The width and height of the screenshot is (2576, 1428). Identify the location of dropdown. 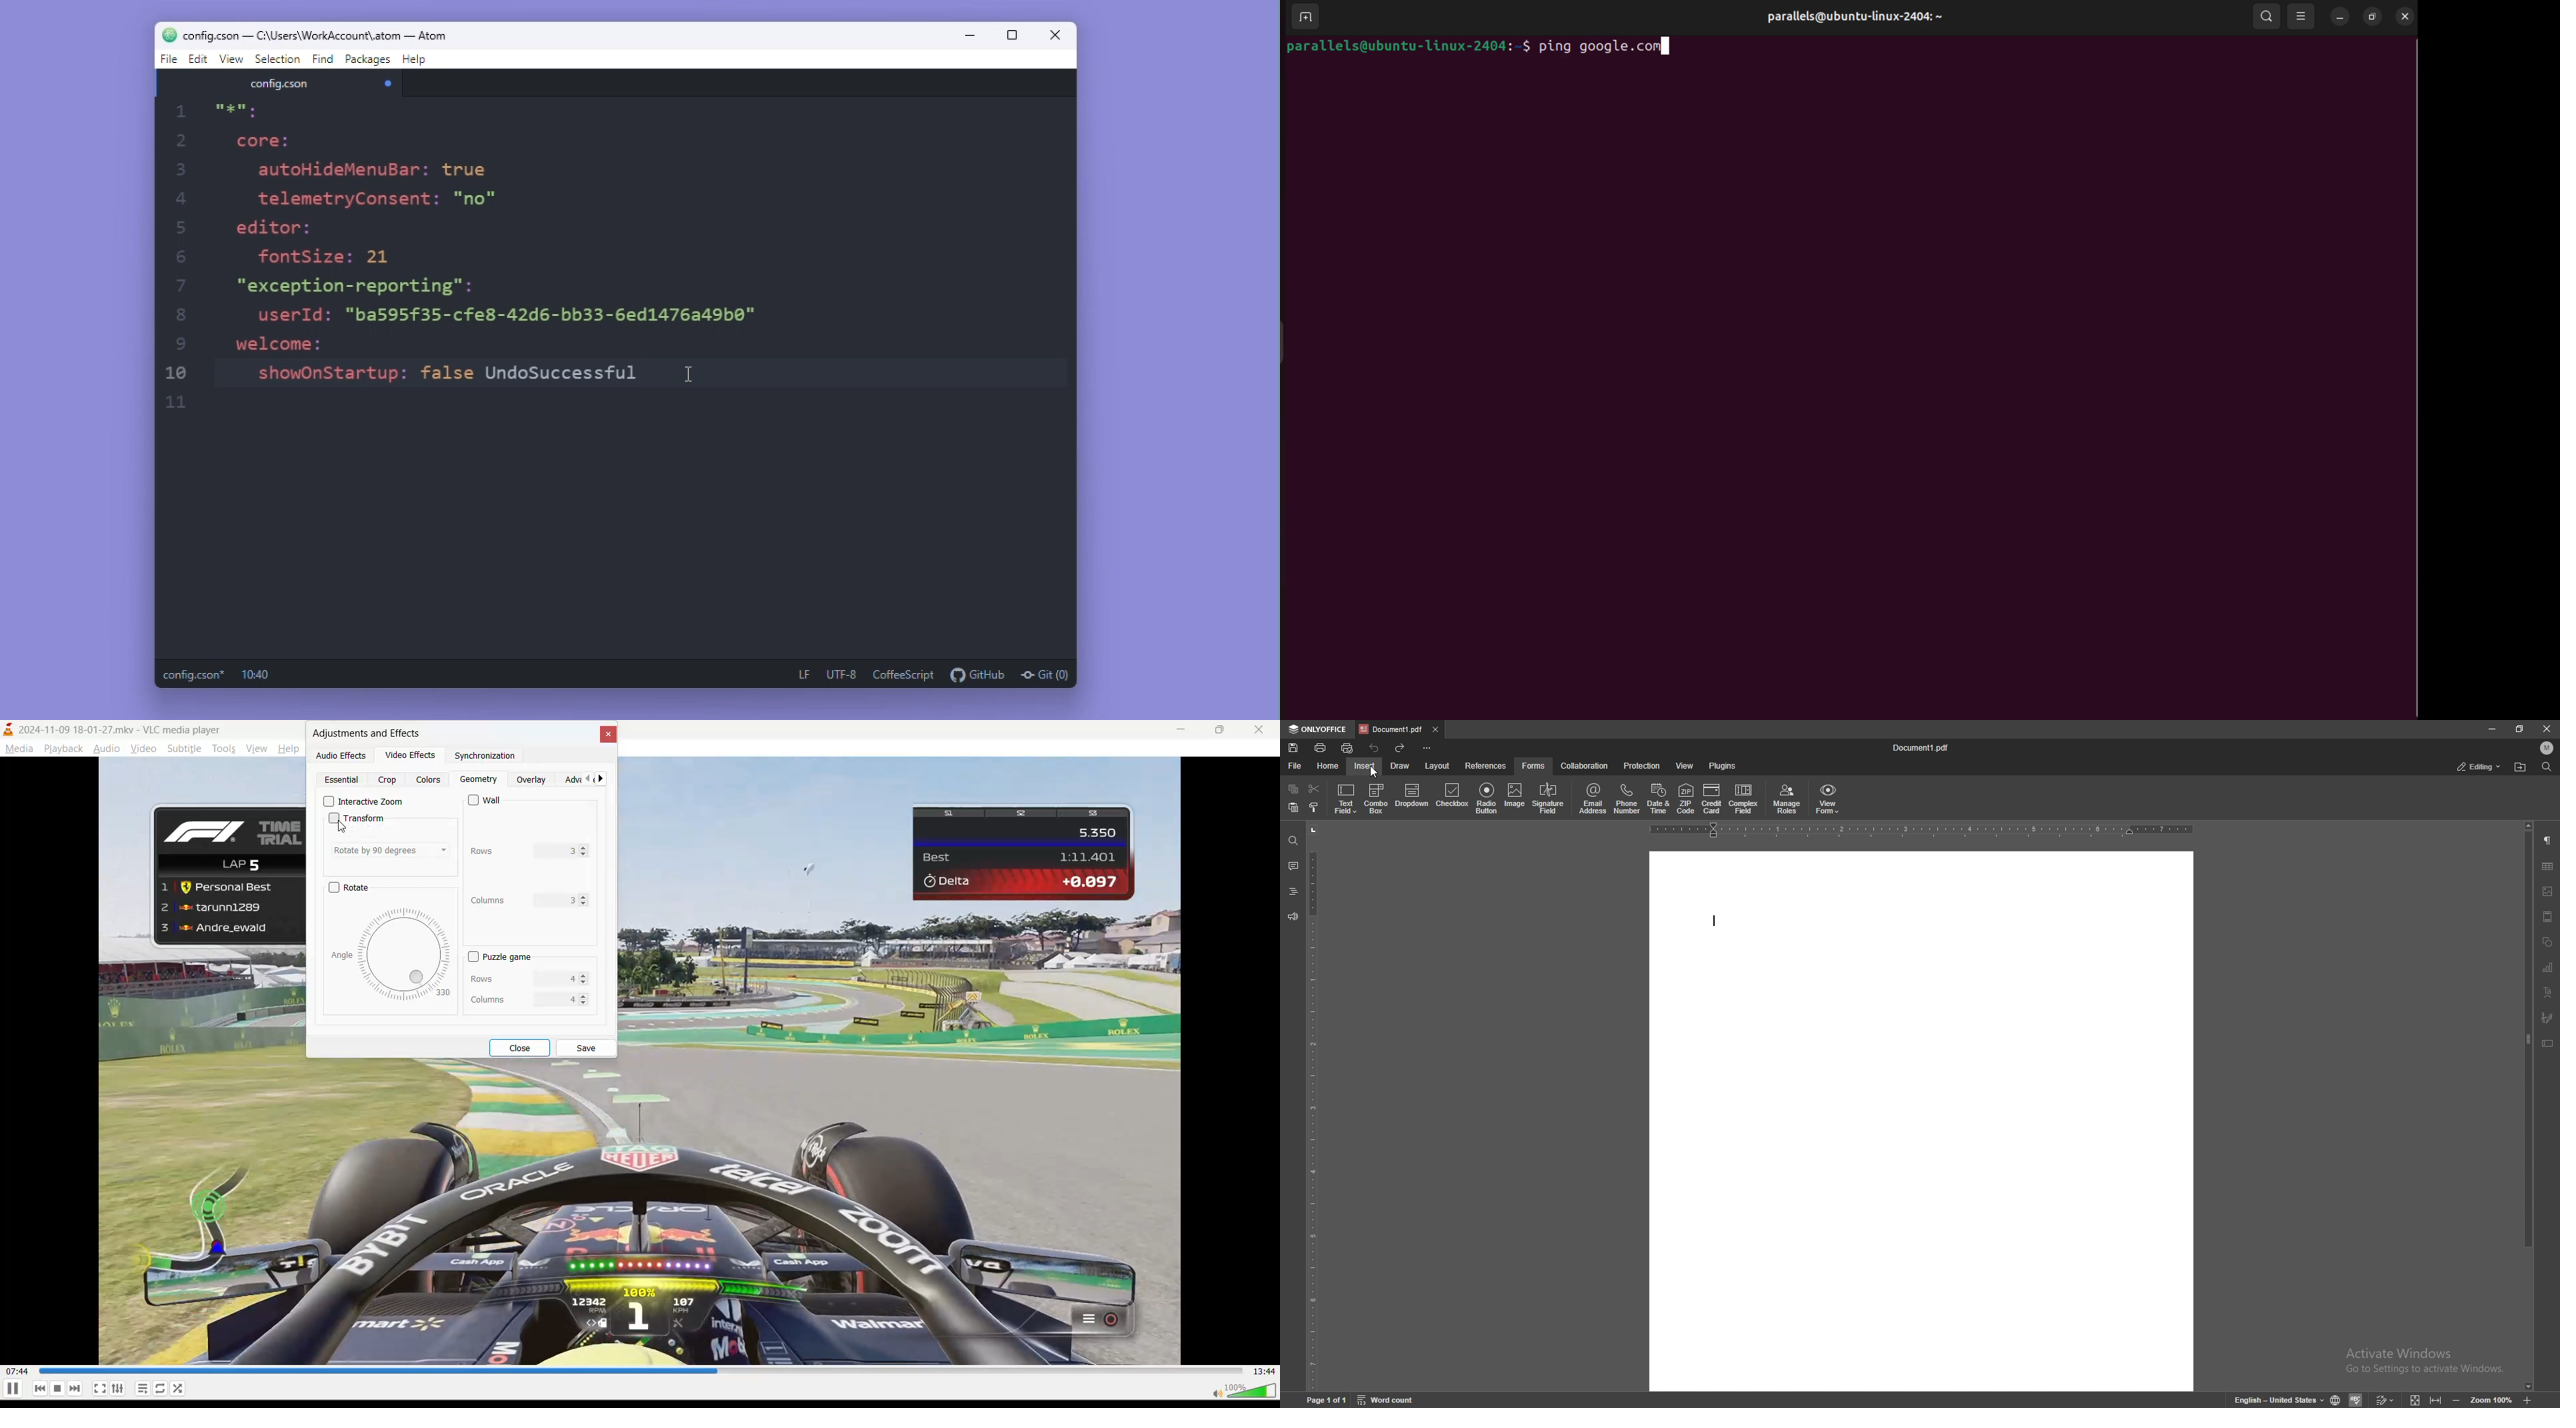
(1413, 797).